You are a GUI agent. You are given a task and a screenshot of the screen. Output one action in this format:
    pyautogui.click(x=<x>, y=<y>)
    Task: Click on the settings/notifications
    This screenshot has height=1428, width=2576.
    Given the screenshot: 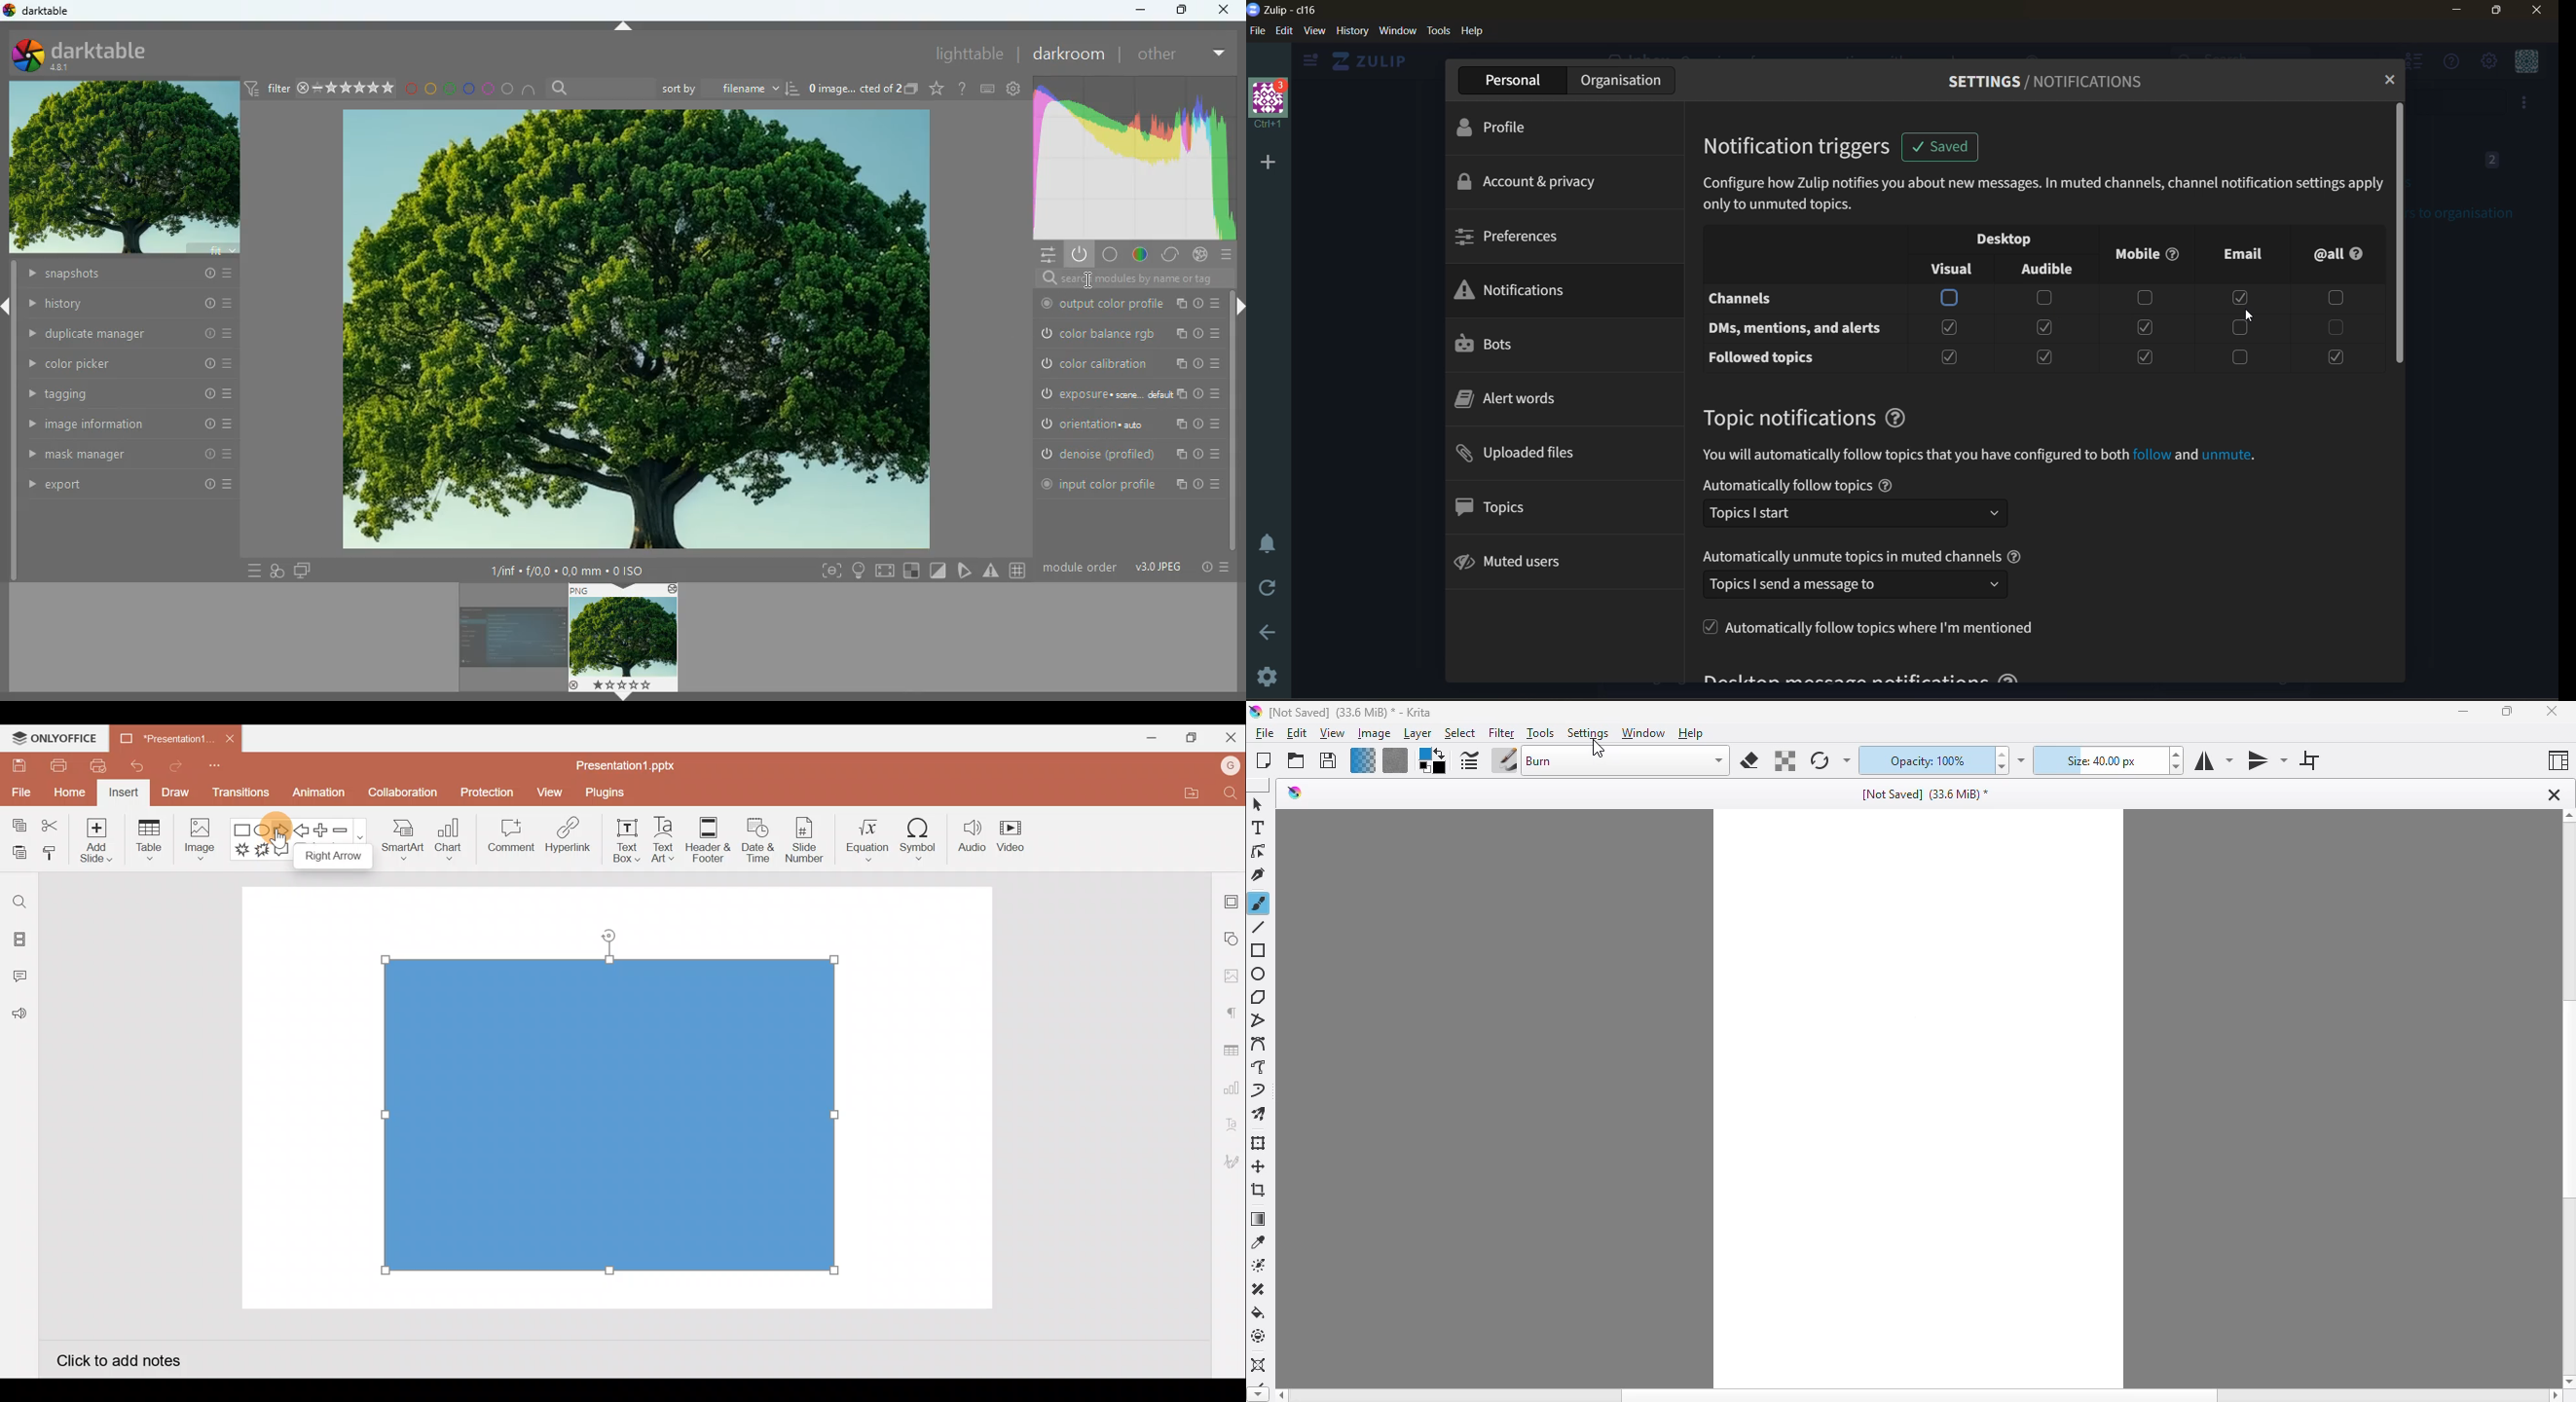 What is the action you would take?
    pyautogui.click(x=2044, y=81)
    